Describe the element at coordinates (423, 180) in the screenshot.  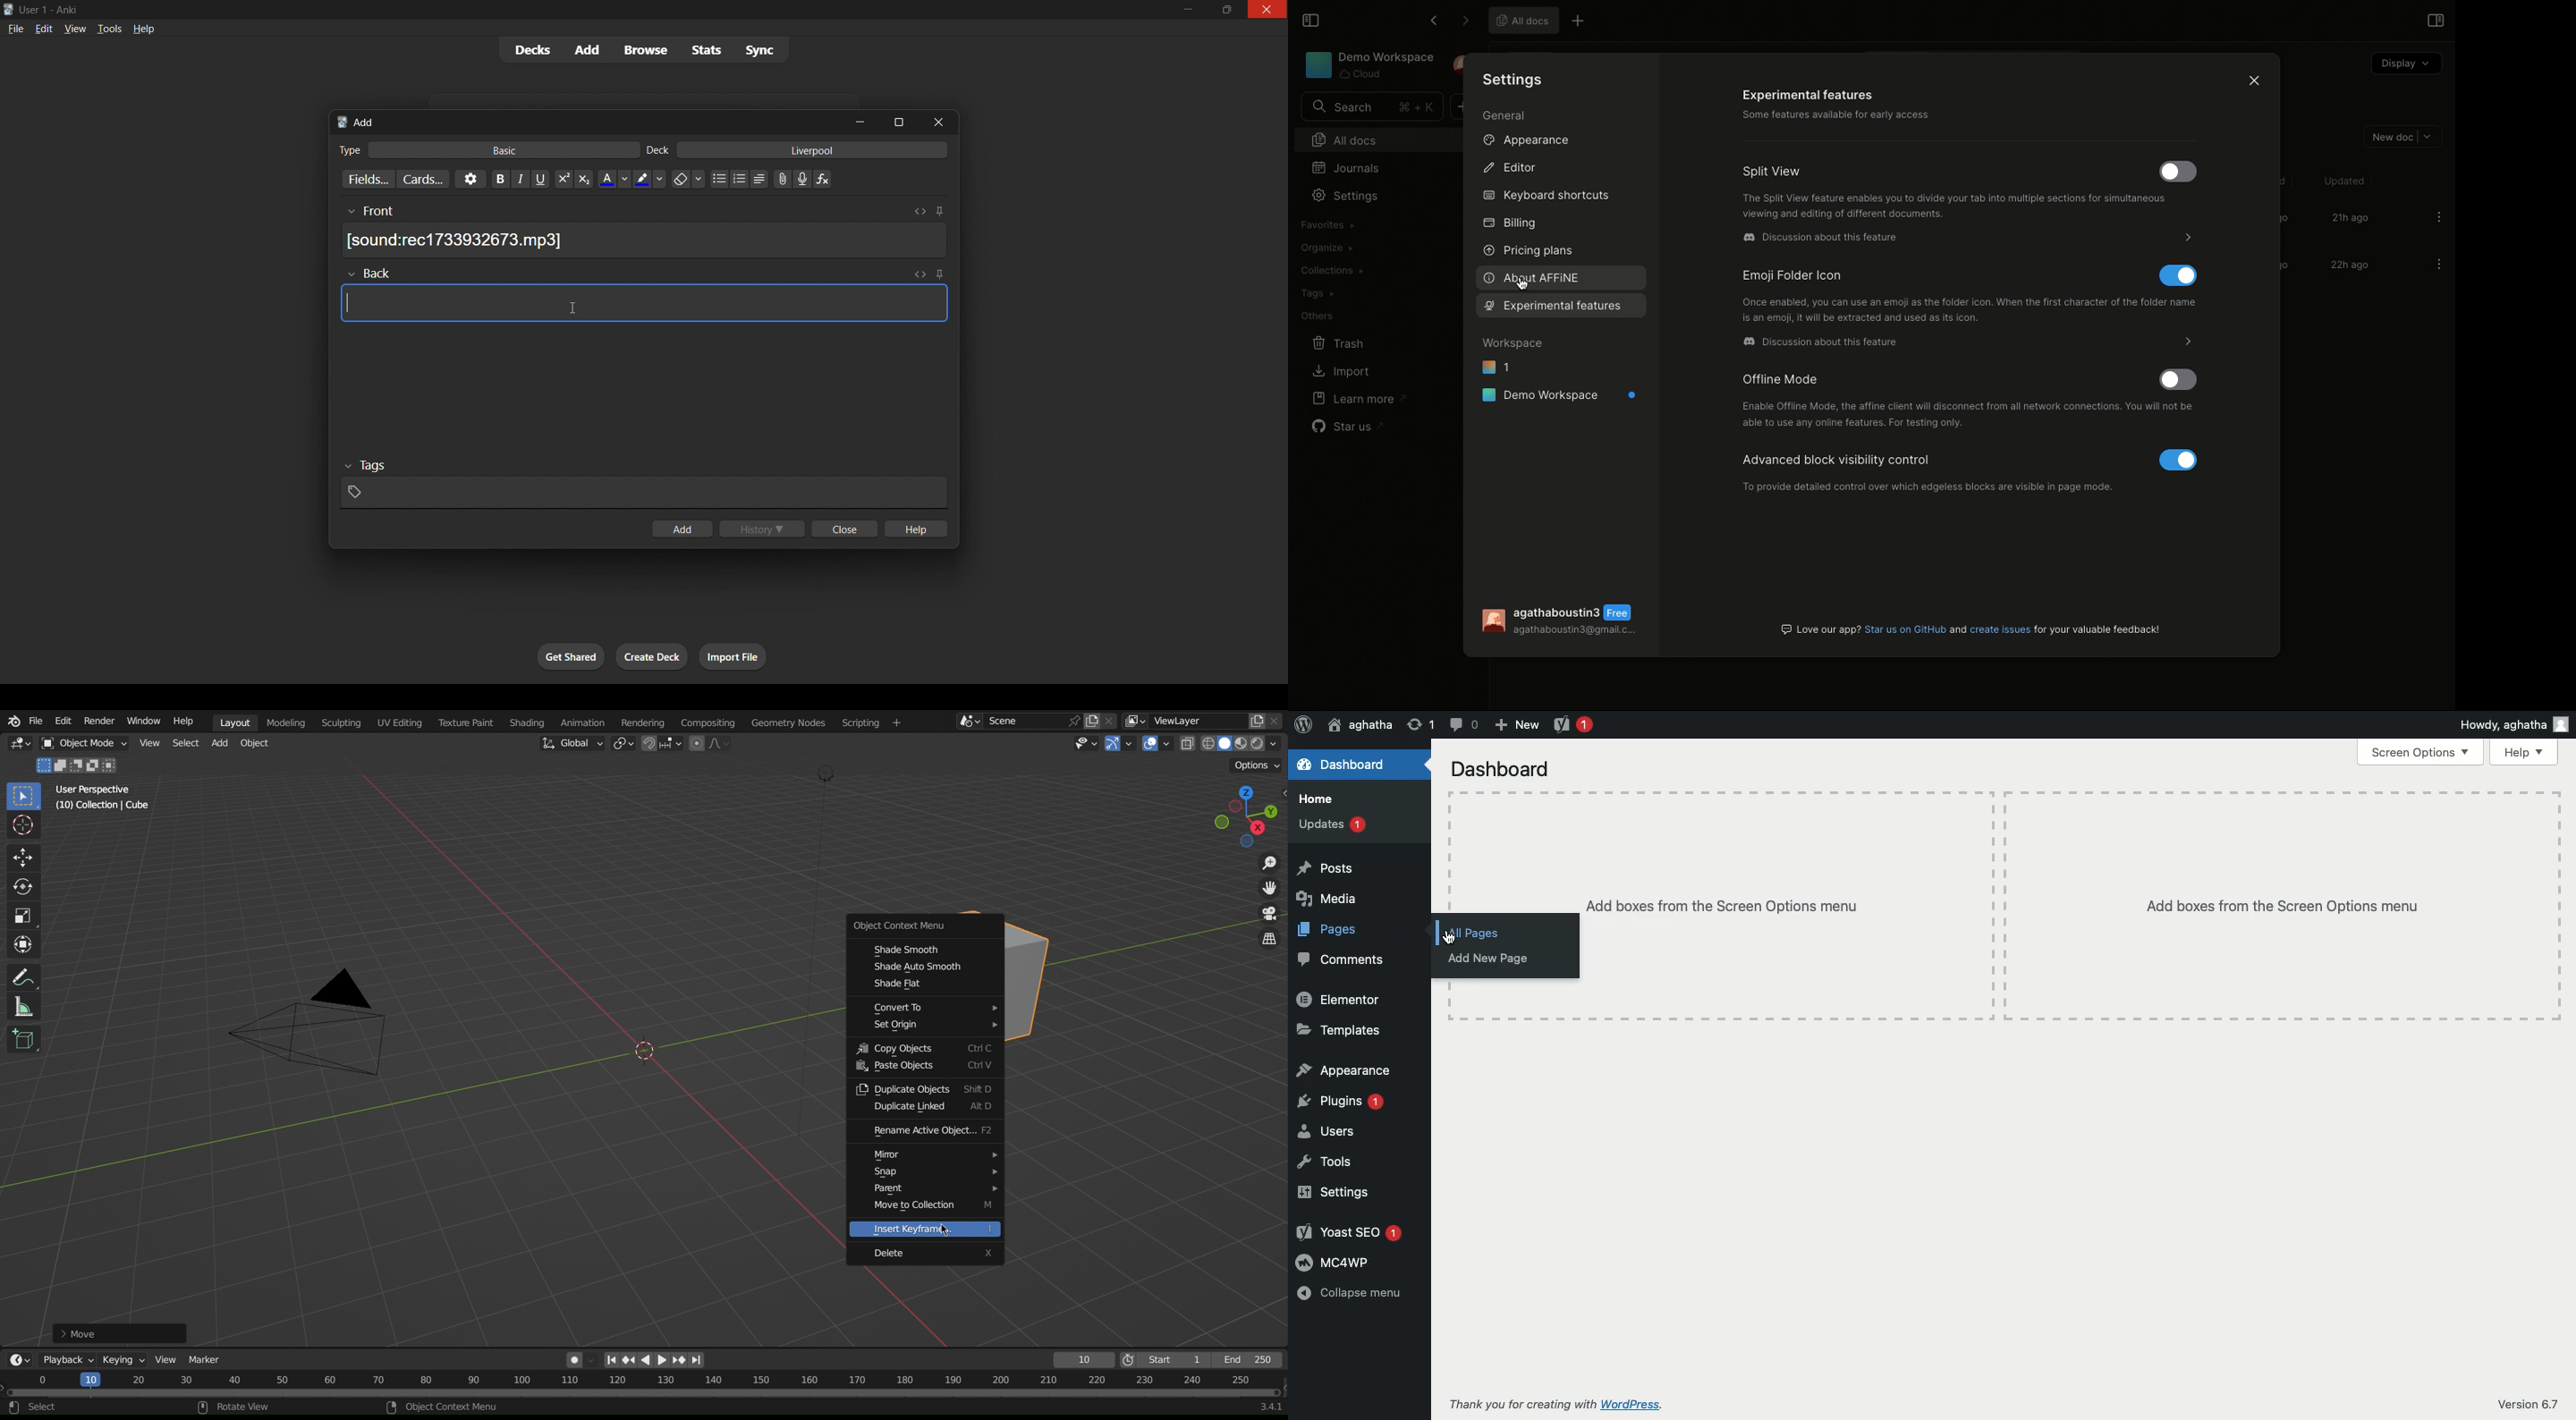
I see `customize card templates` at that location.